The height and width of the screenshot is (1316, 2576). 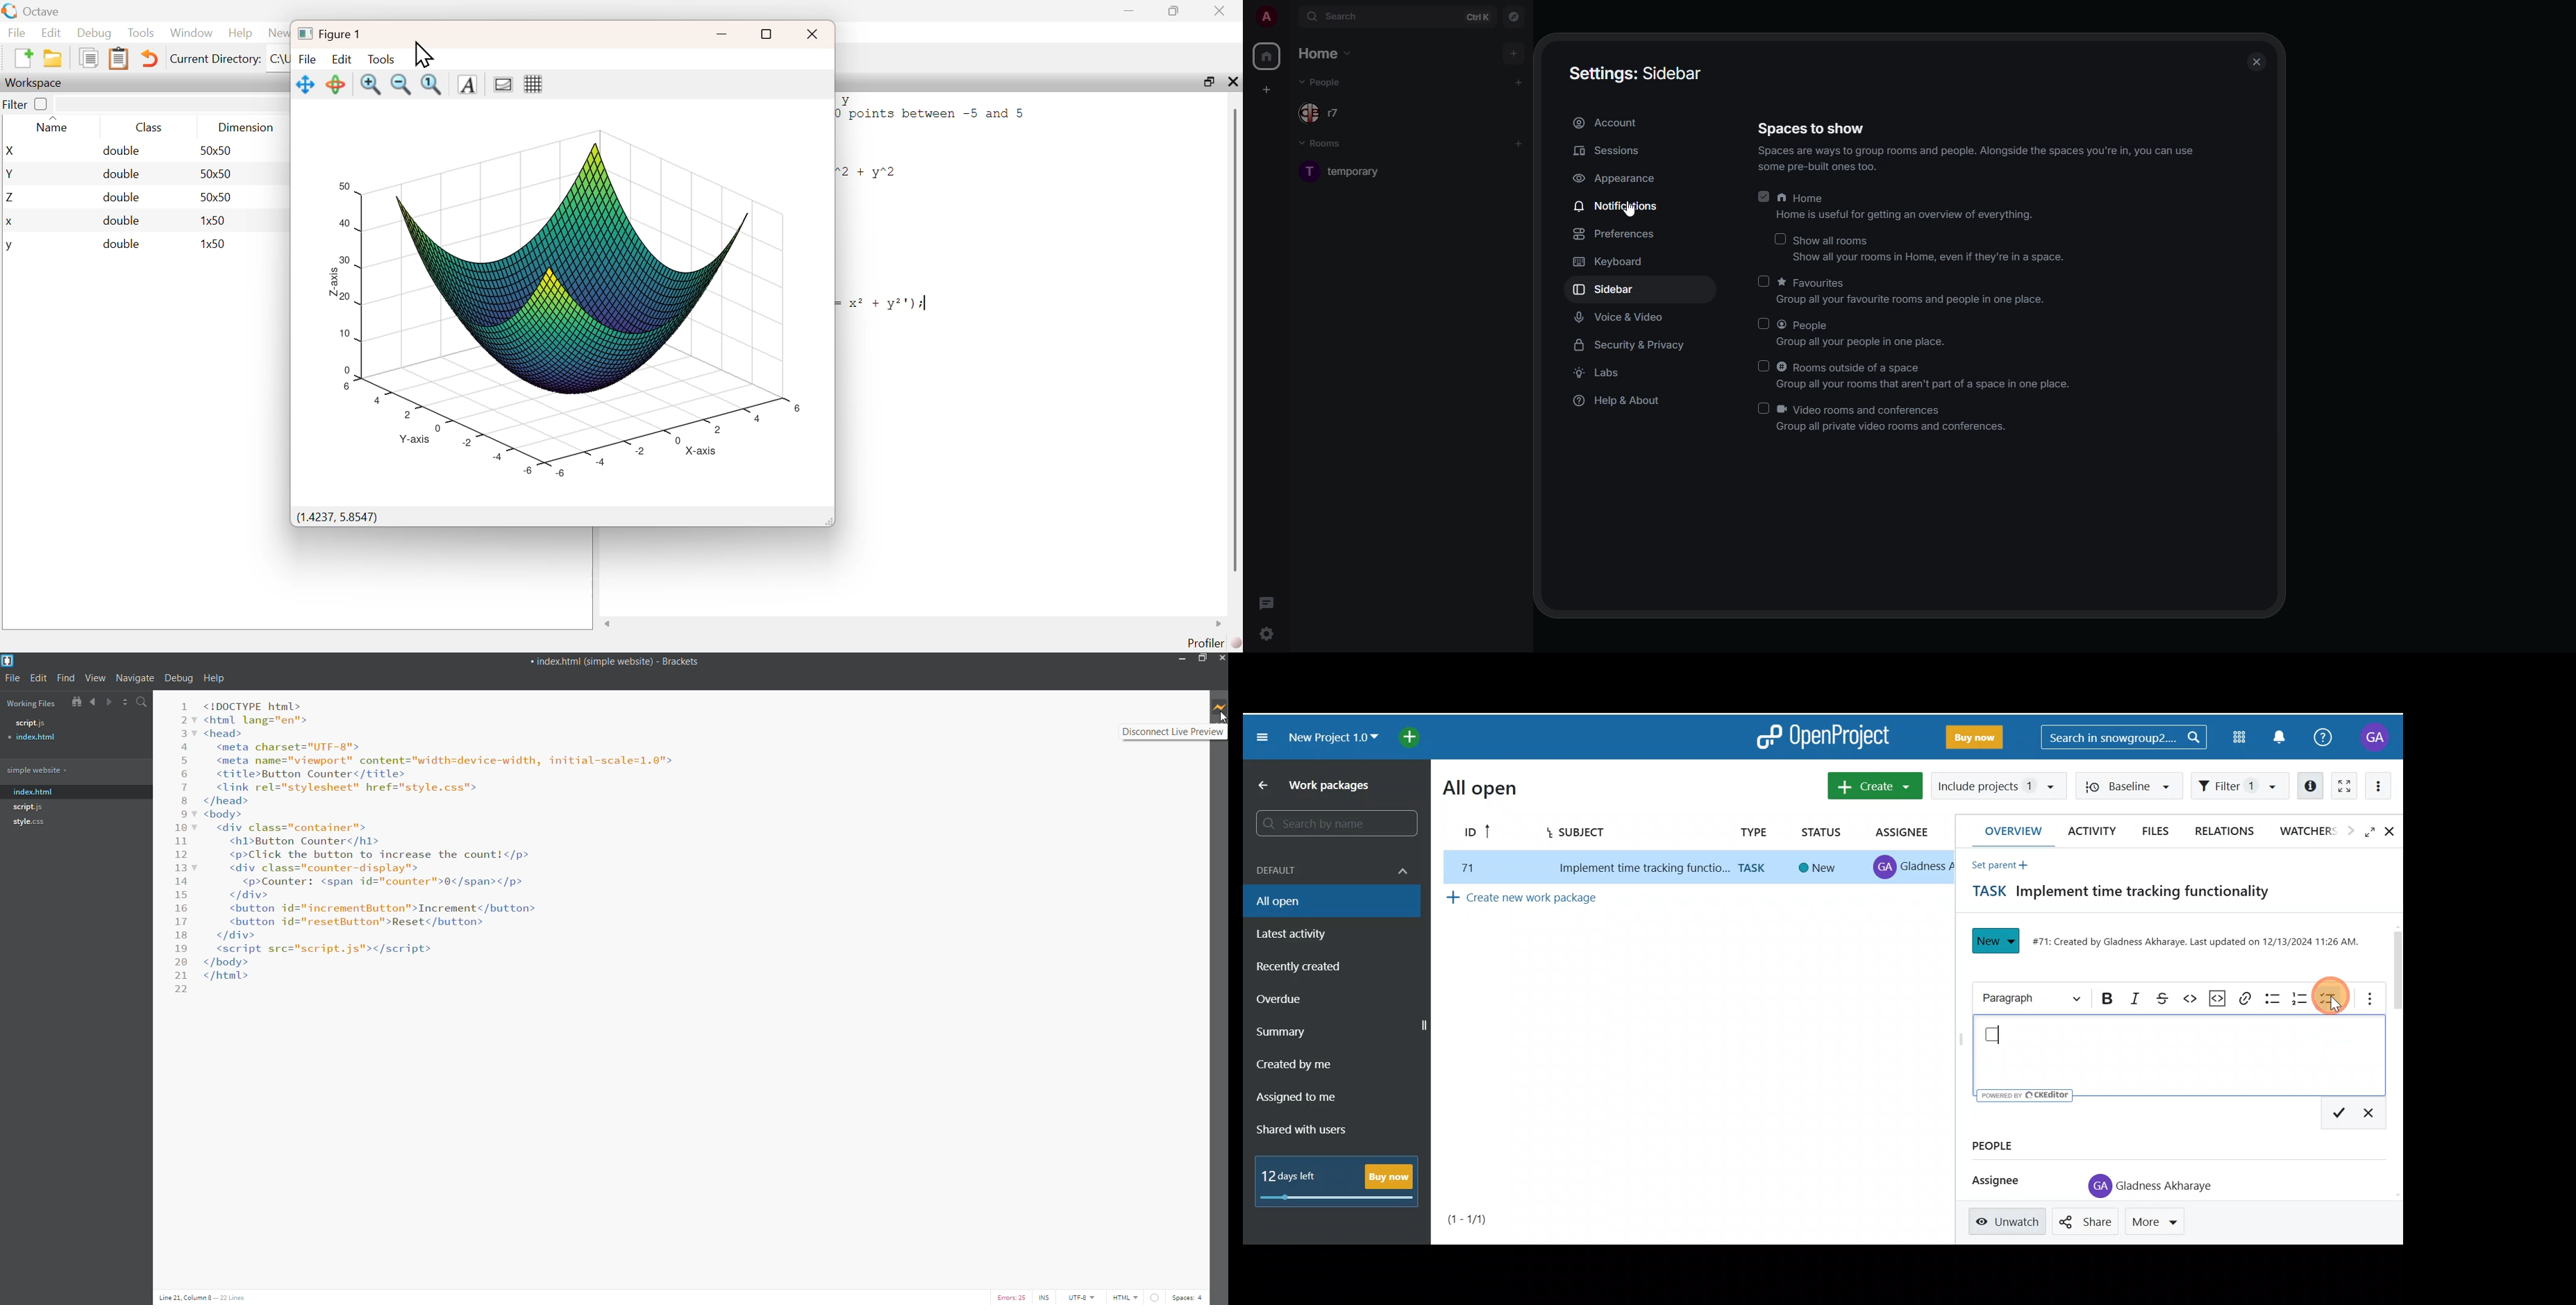 What do you see at coordinates (468, 85) in the screenshot?
I see `Text` at bounding box center [468, 85].